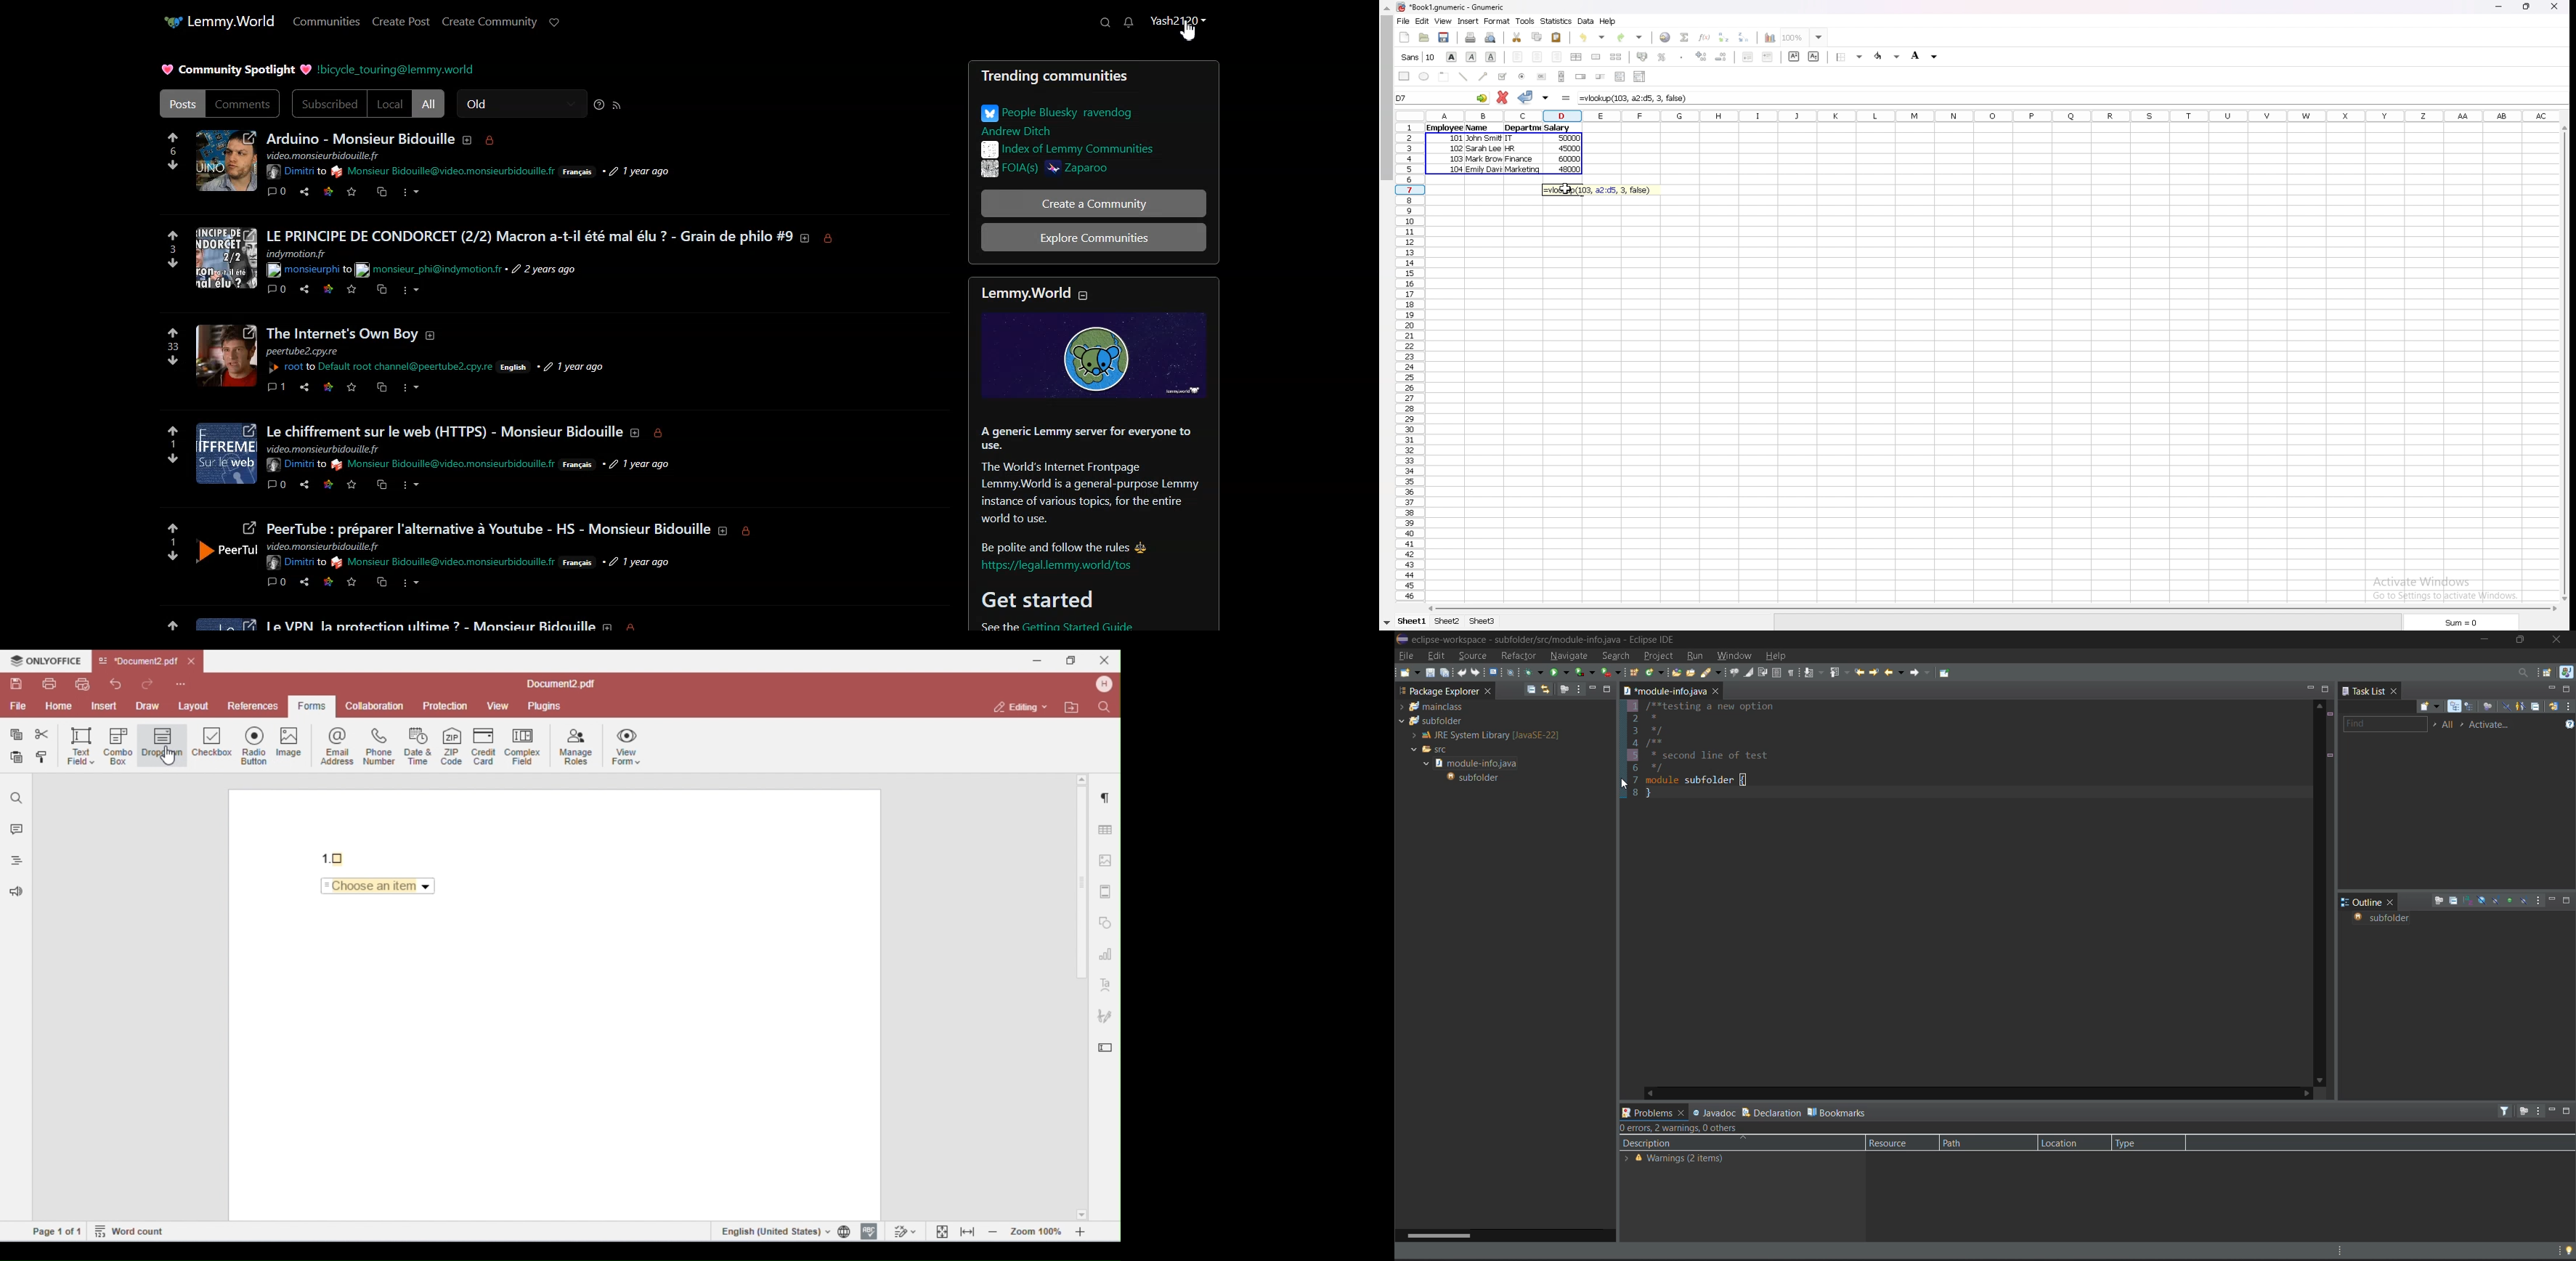 Image resolution: width=2576 pixels, height=1288 pixels. What do you see at coordinates (171, 138) in the screenshot?
I see `Upvote` at bounding box center [171, 138].